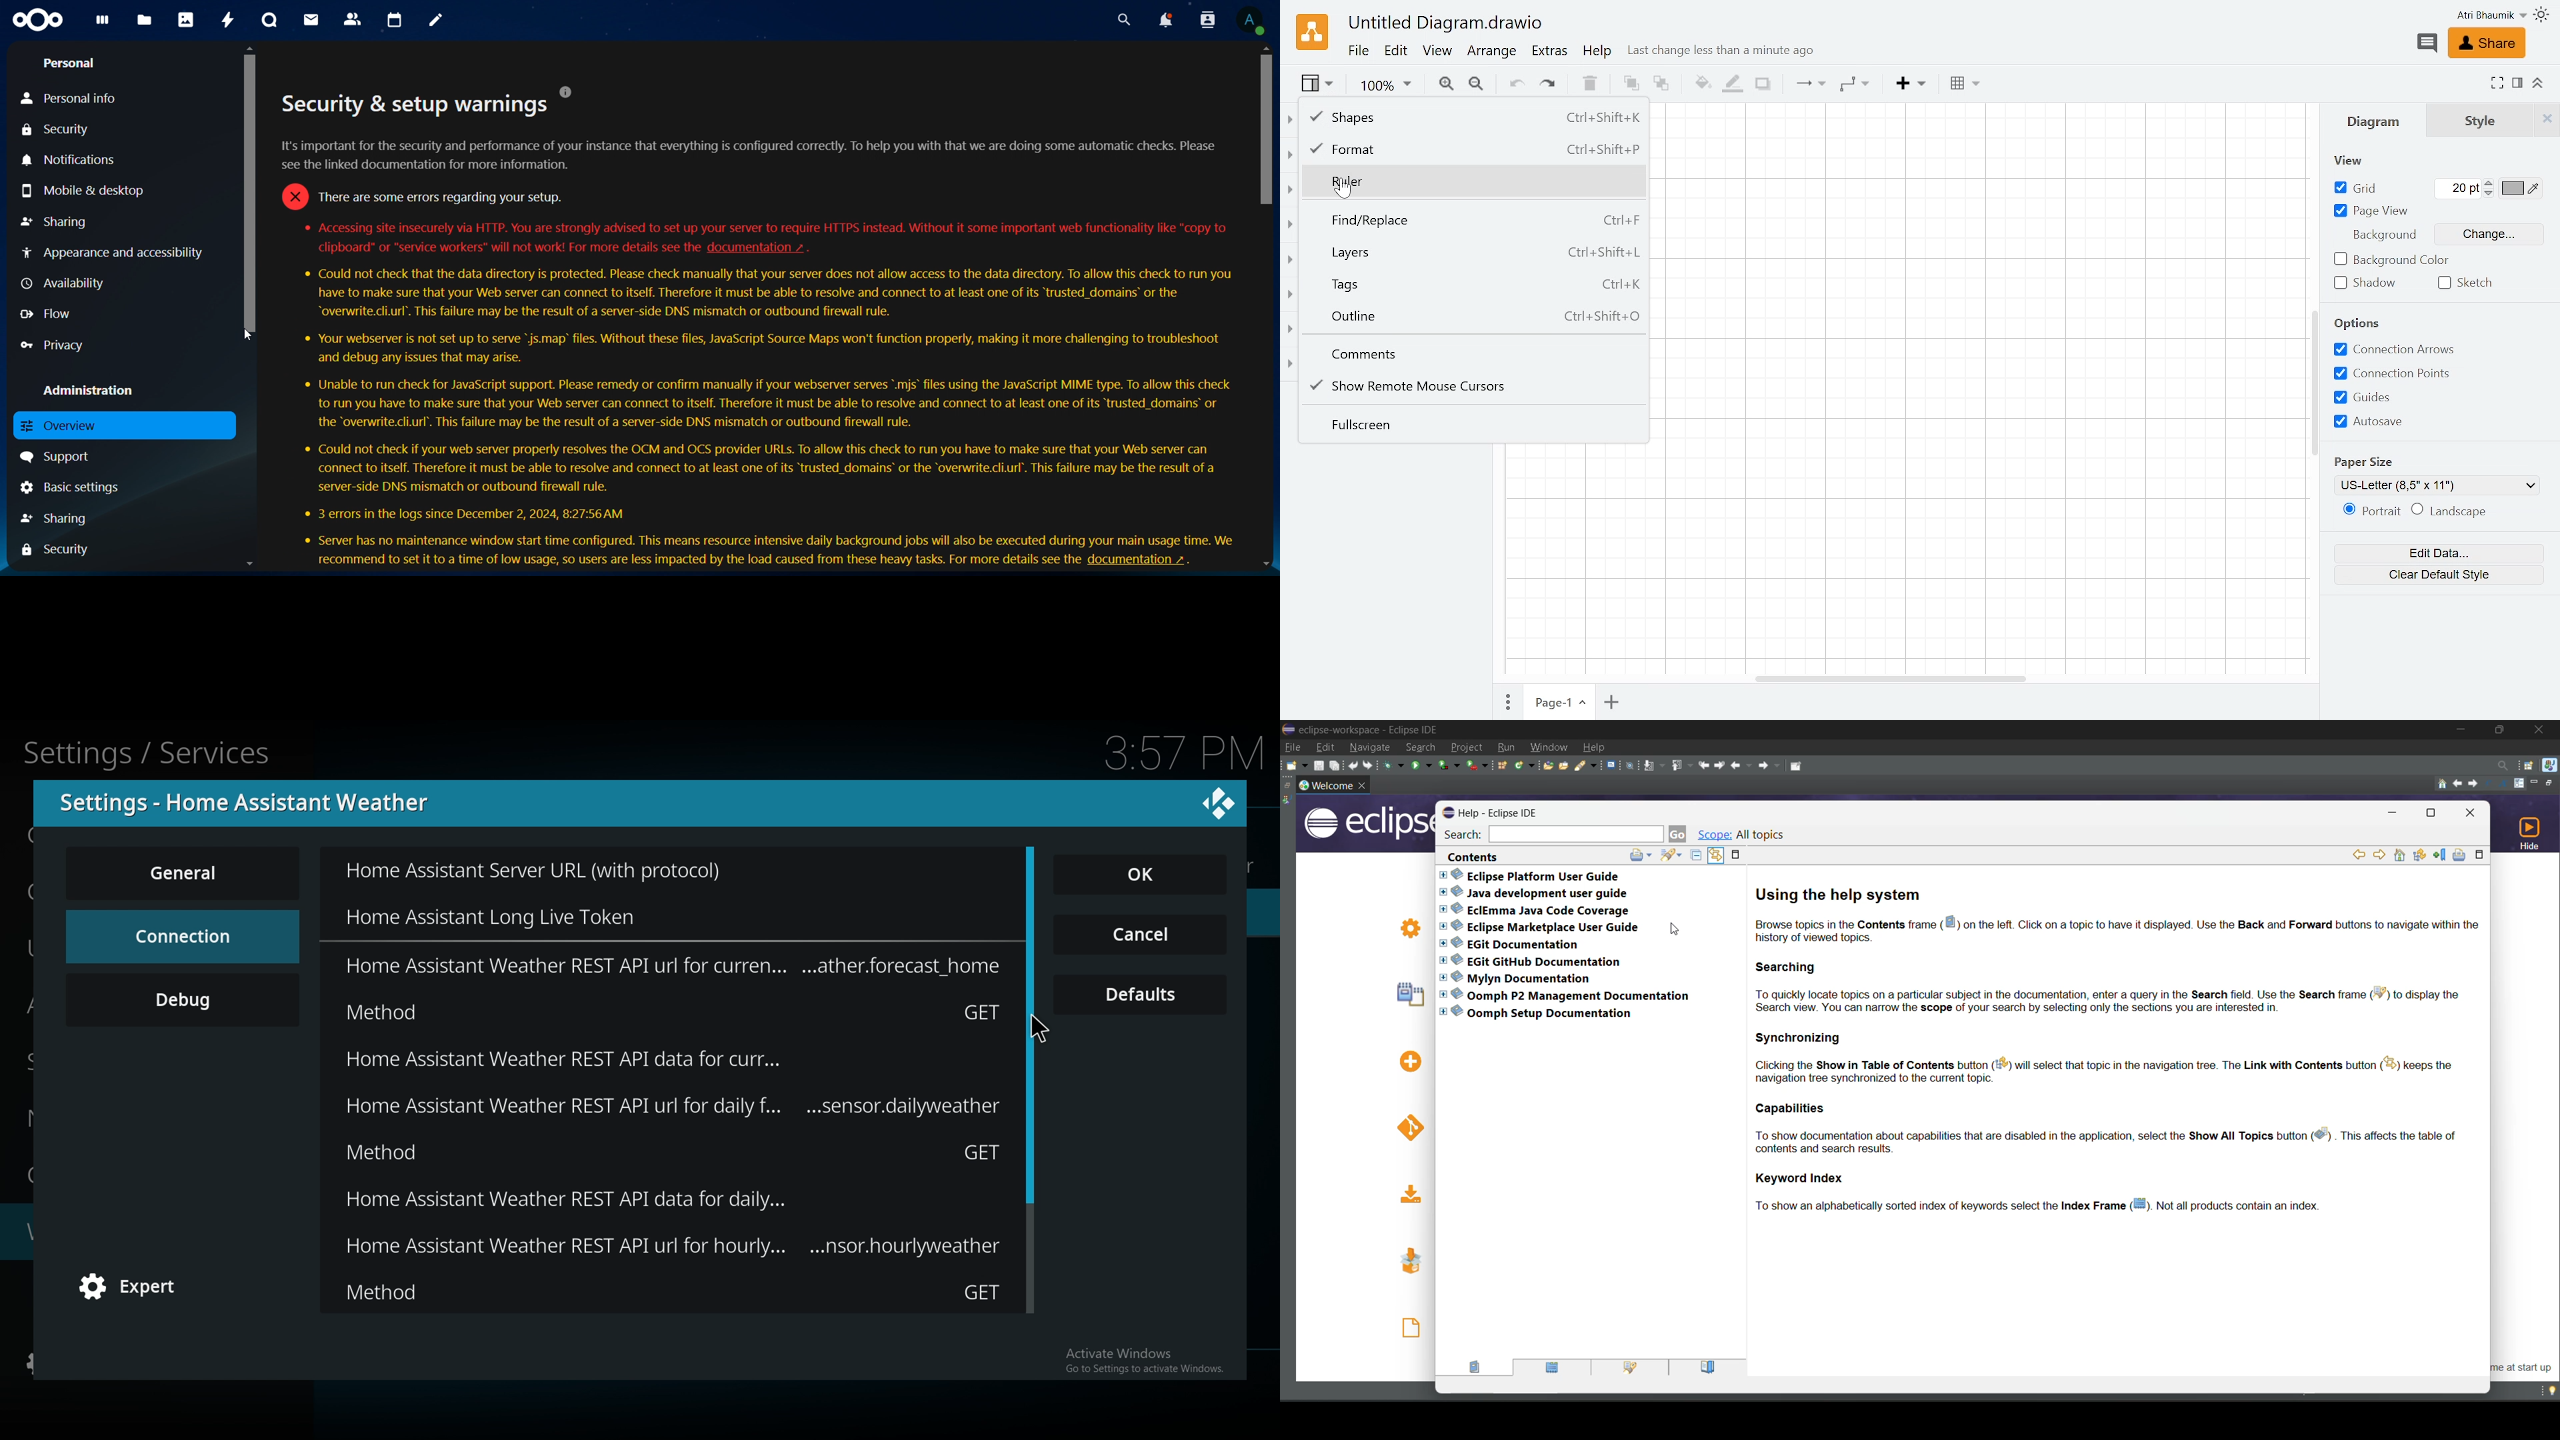 Image resolution: width=2576 pixels, height=1456 pixels. What do you see at coordinates (2364, 283) in the screenshot?
I see `Shadow` at bounding box center [2364, 283].